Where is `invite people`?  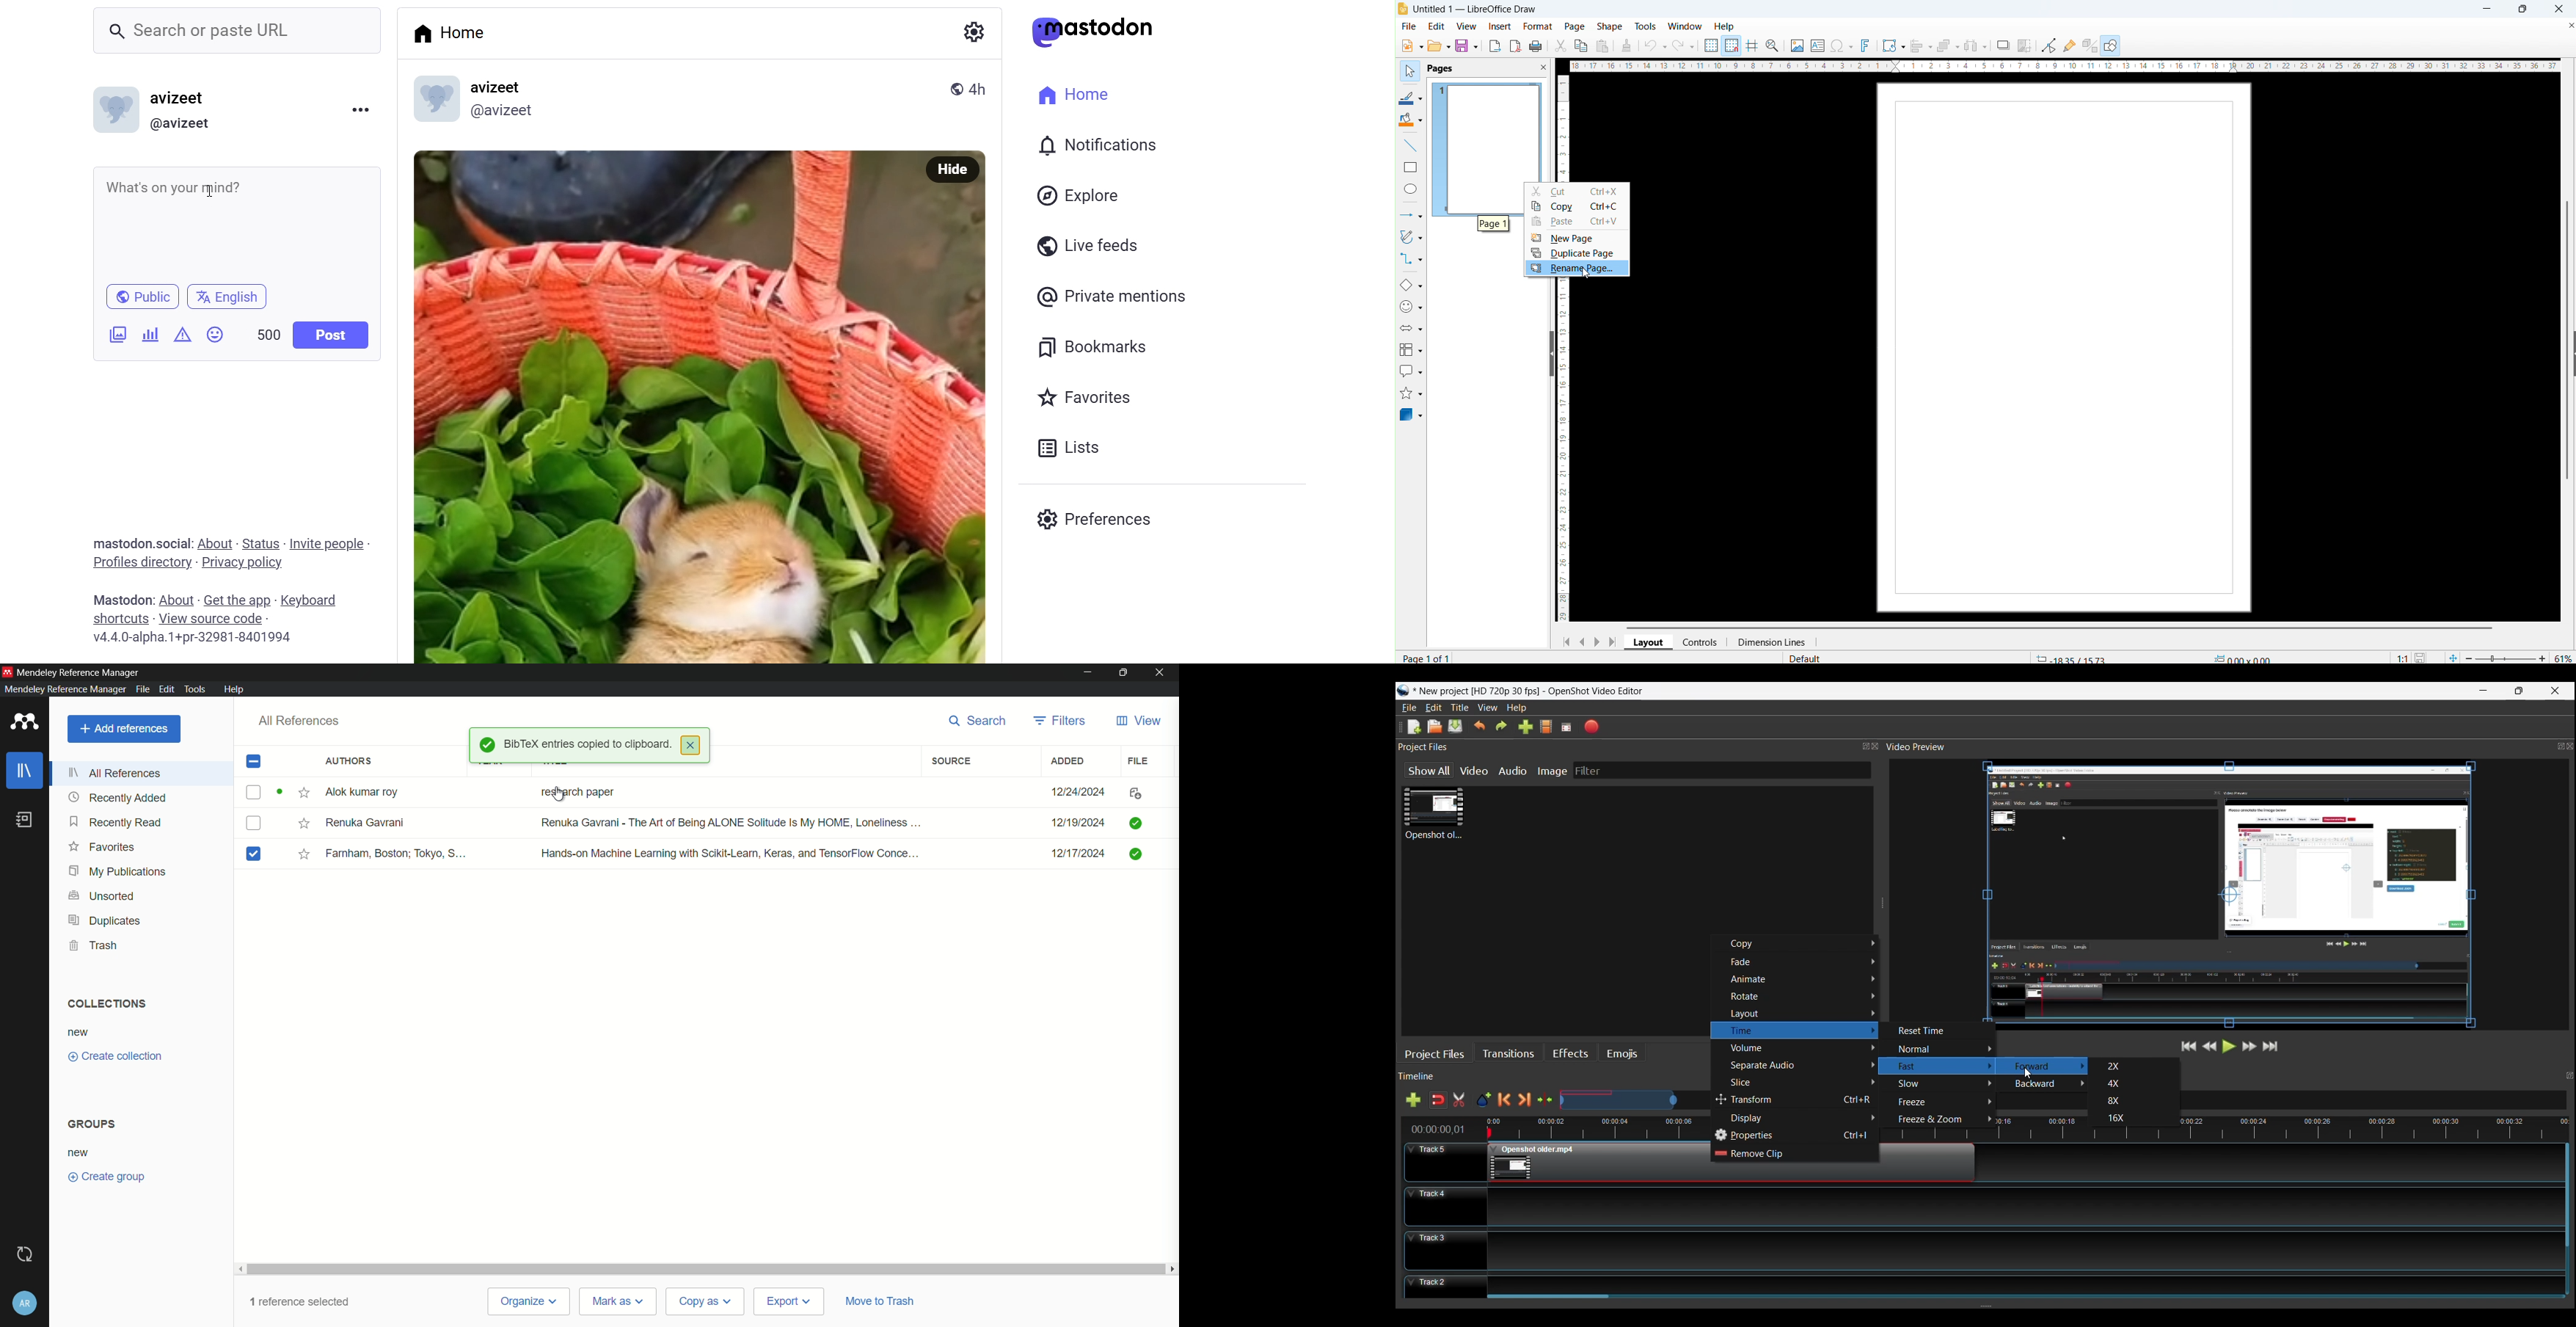 invite people is located at coordinates (332, 542).